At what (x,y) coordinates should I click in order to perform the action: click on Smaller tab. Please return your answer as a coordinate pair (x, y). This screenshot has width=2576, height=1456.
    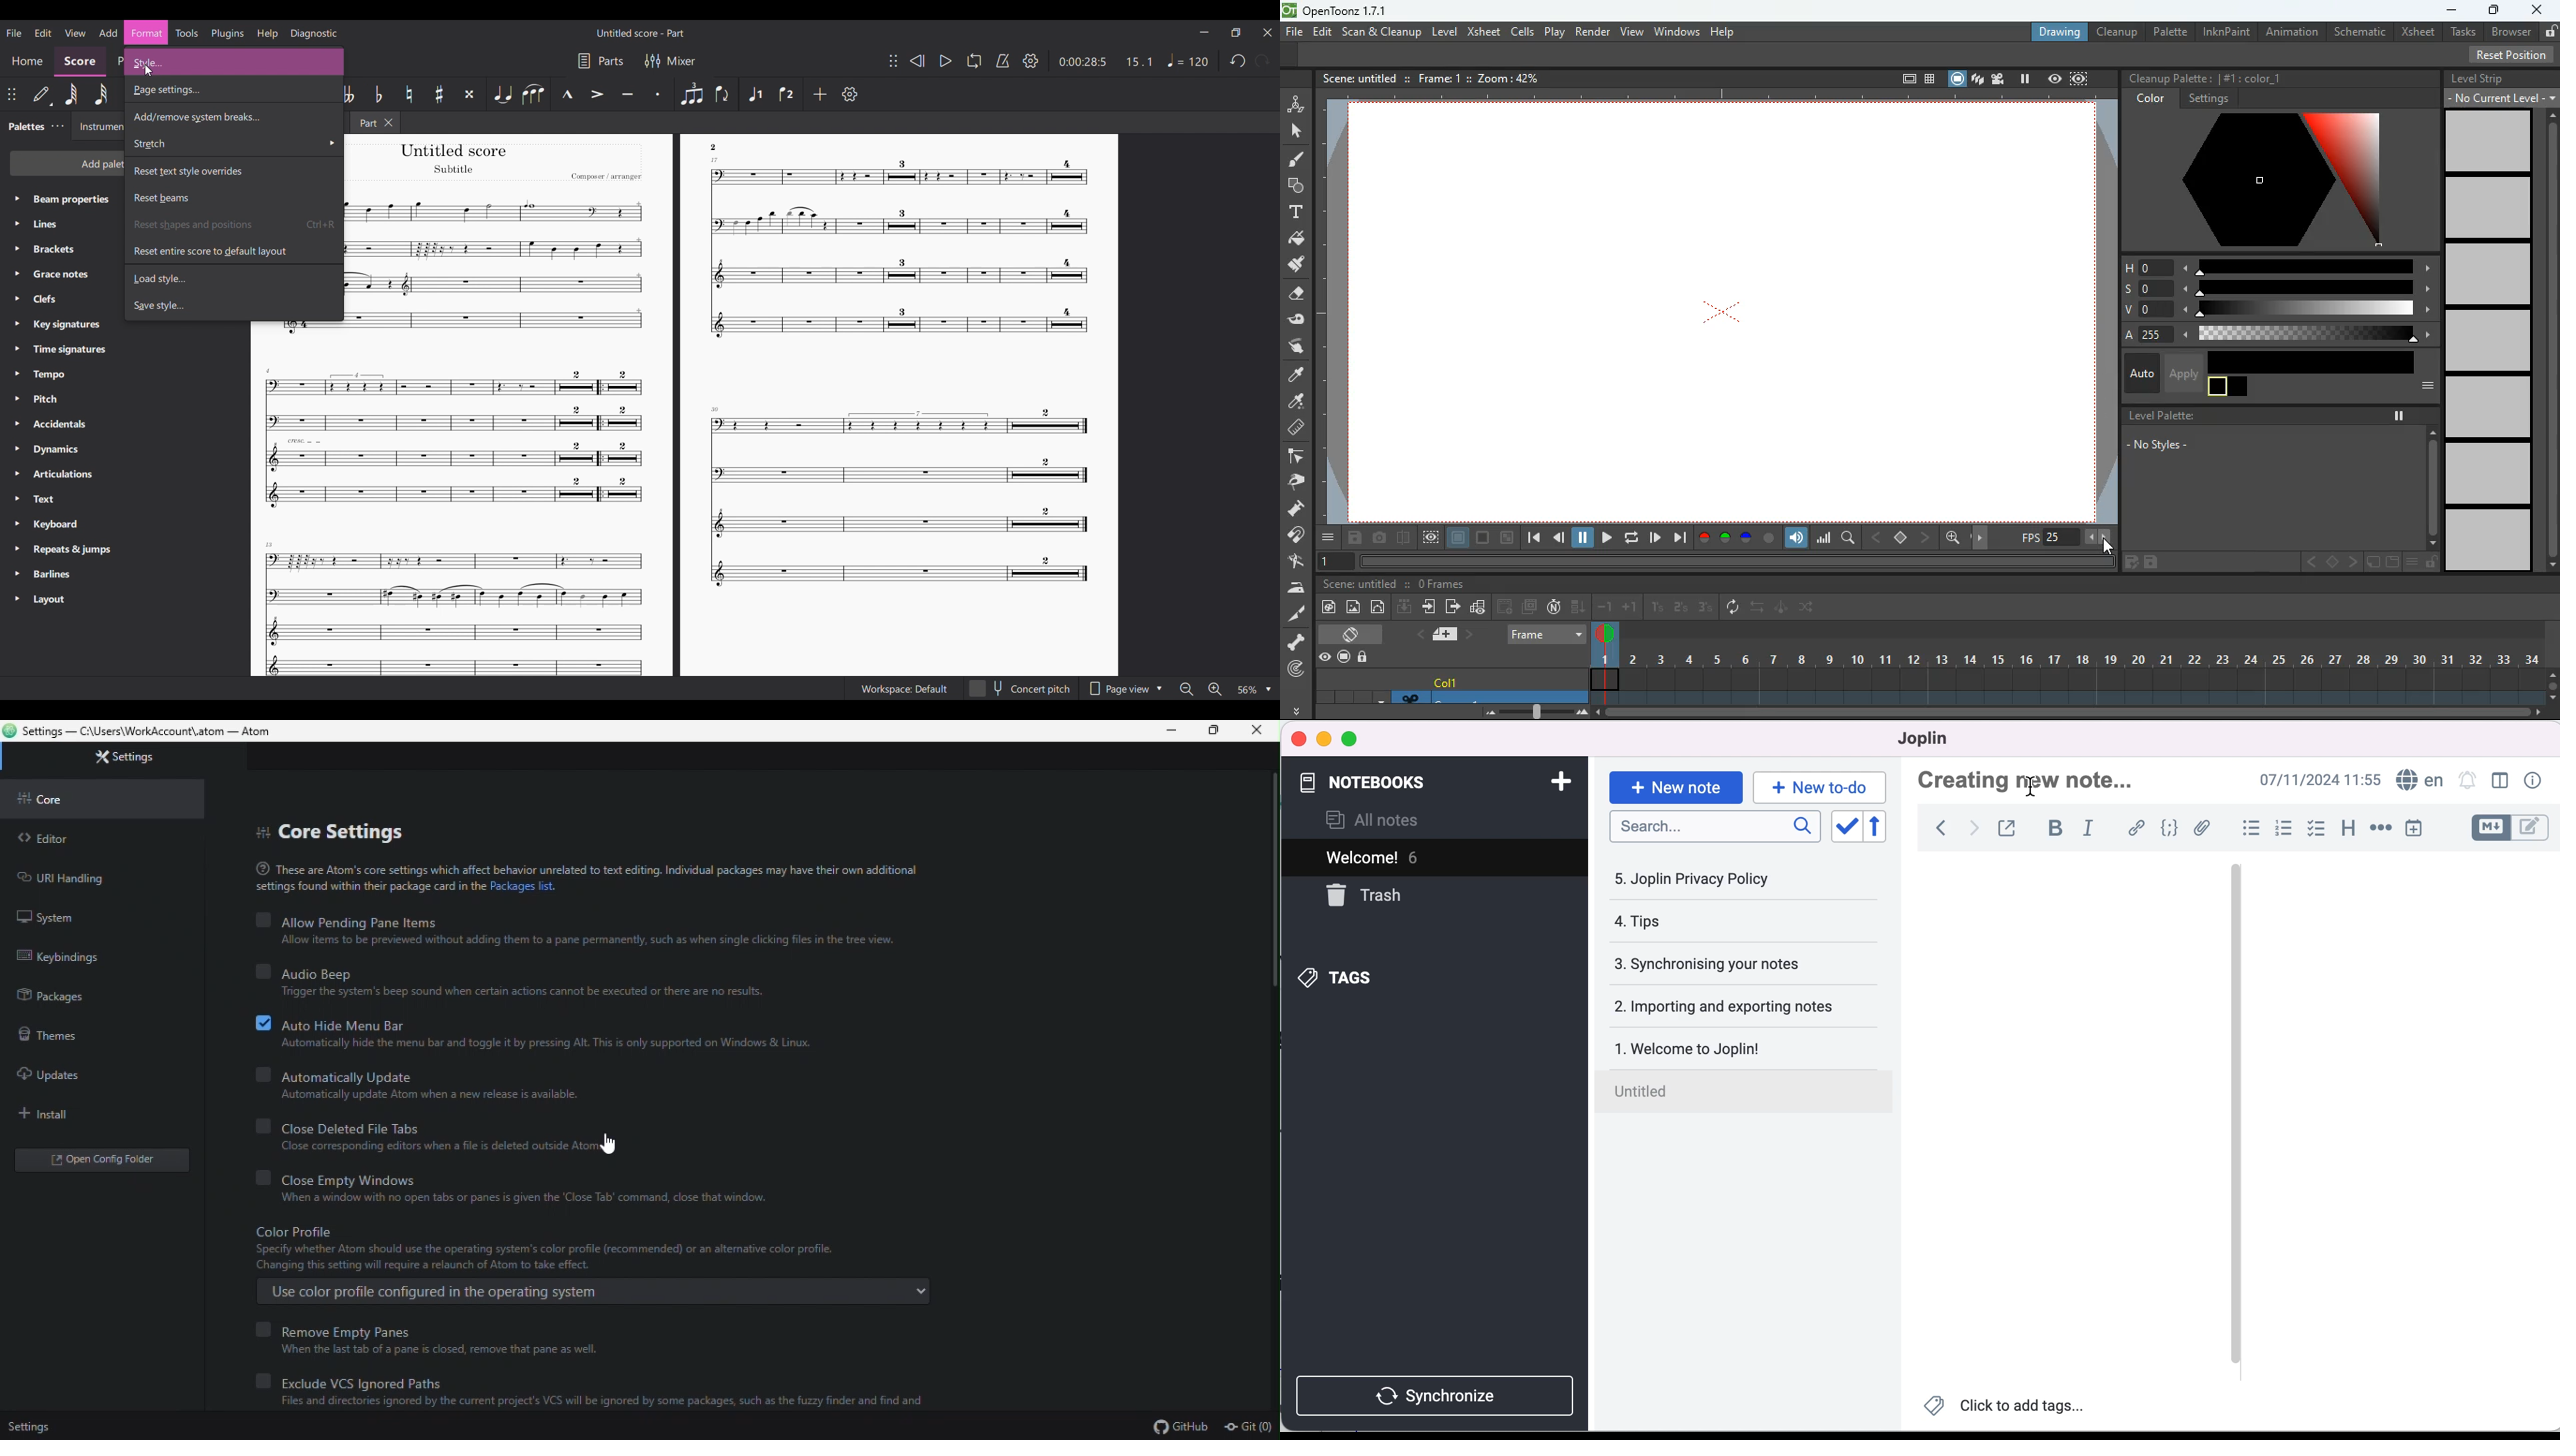
    Looking at the image, I should click on (1235, 33).